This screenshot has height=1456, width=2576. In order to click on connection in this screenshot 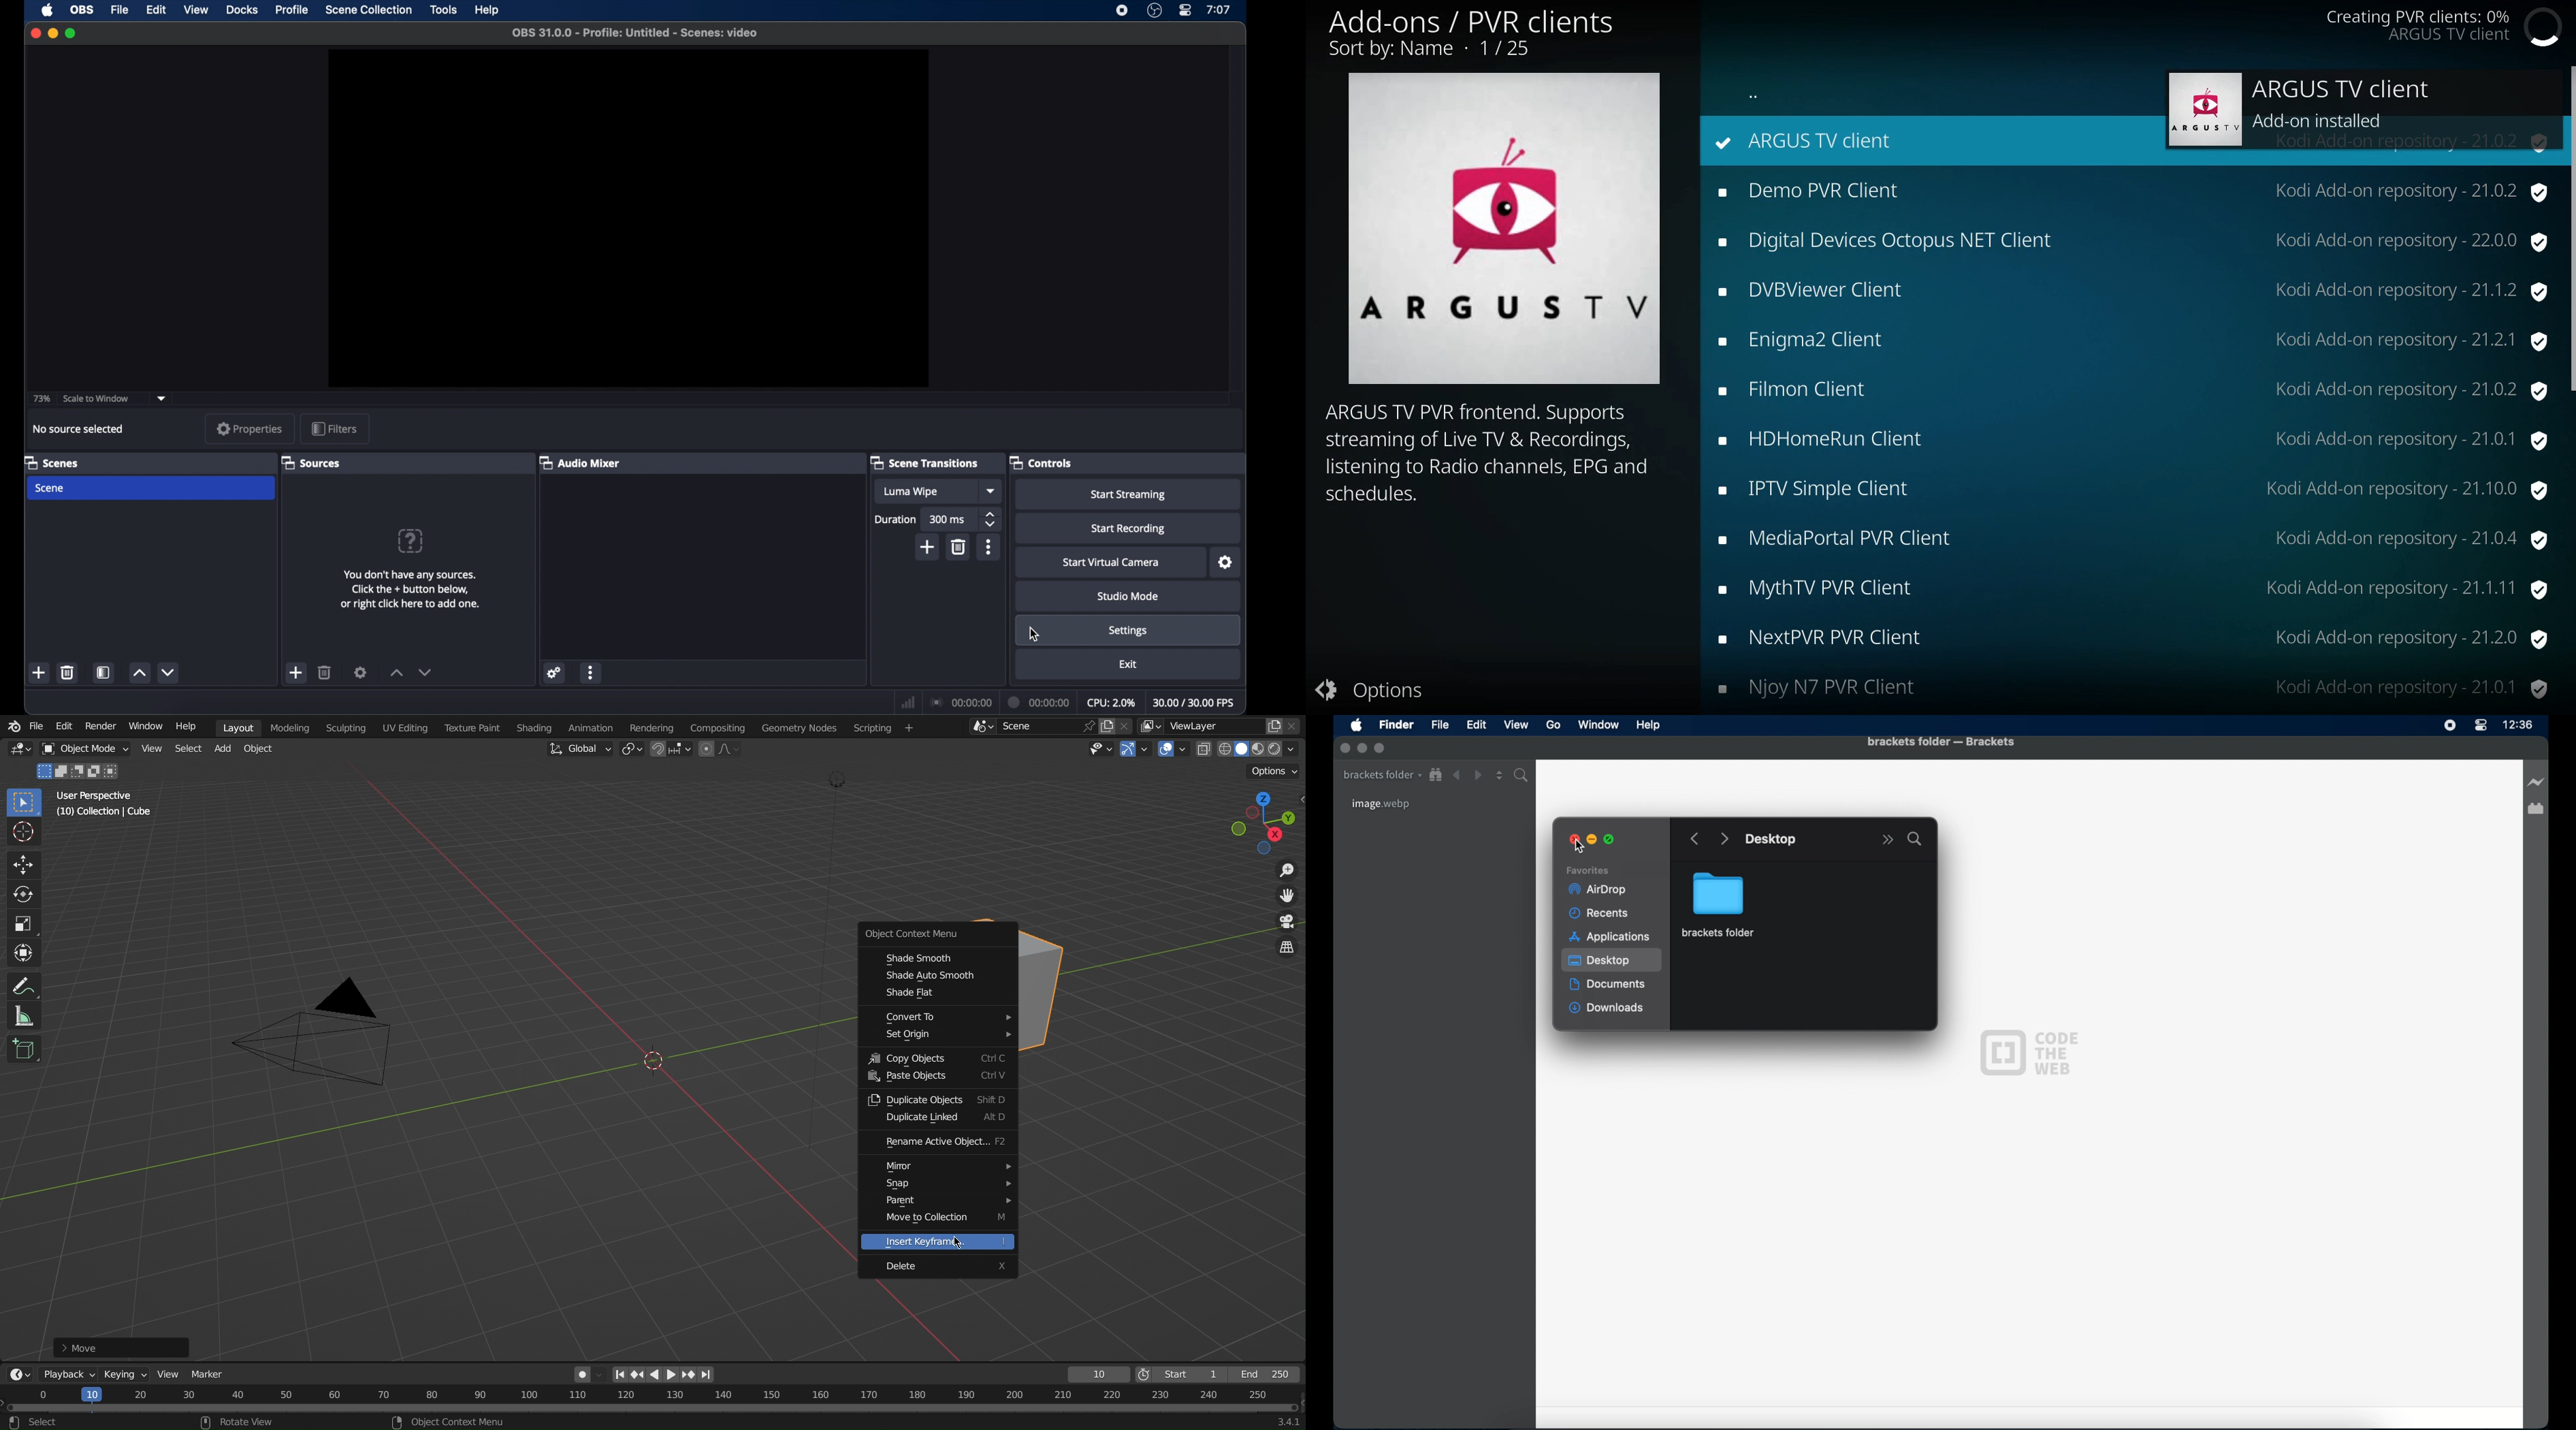, I will do `click(960, 703)`.